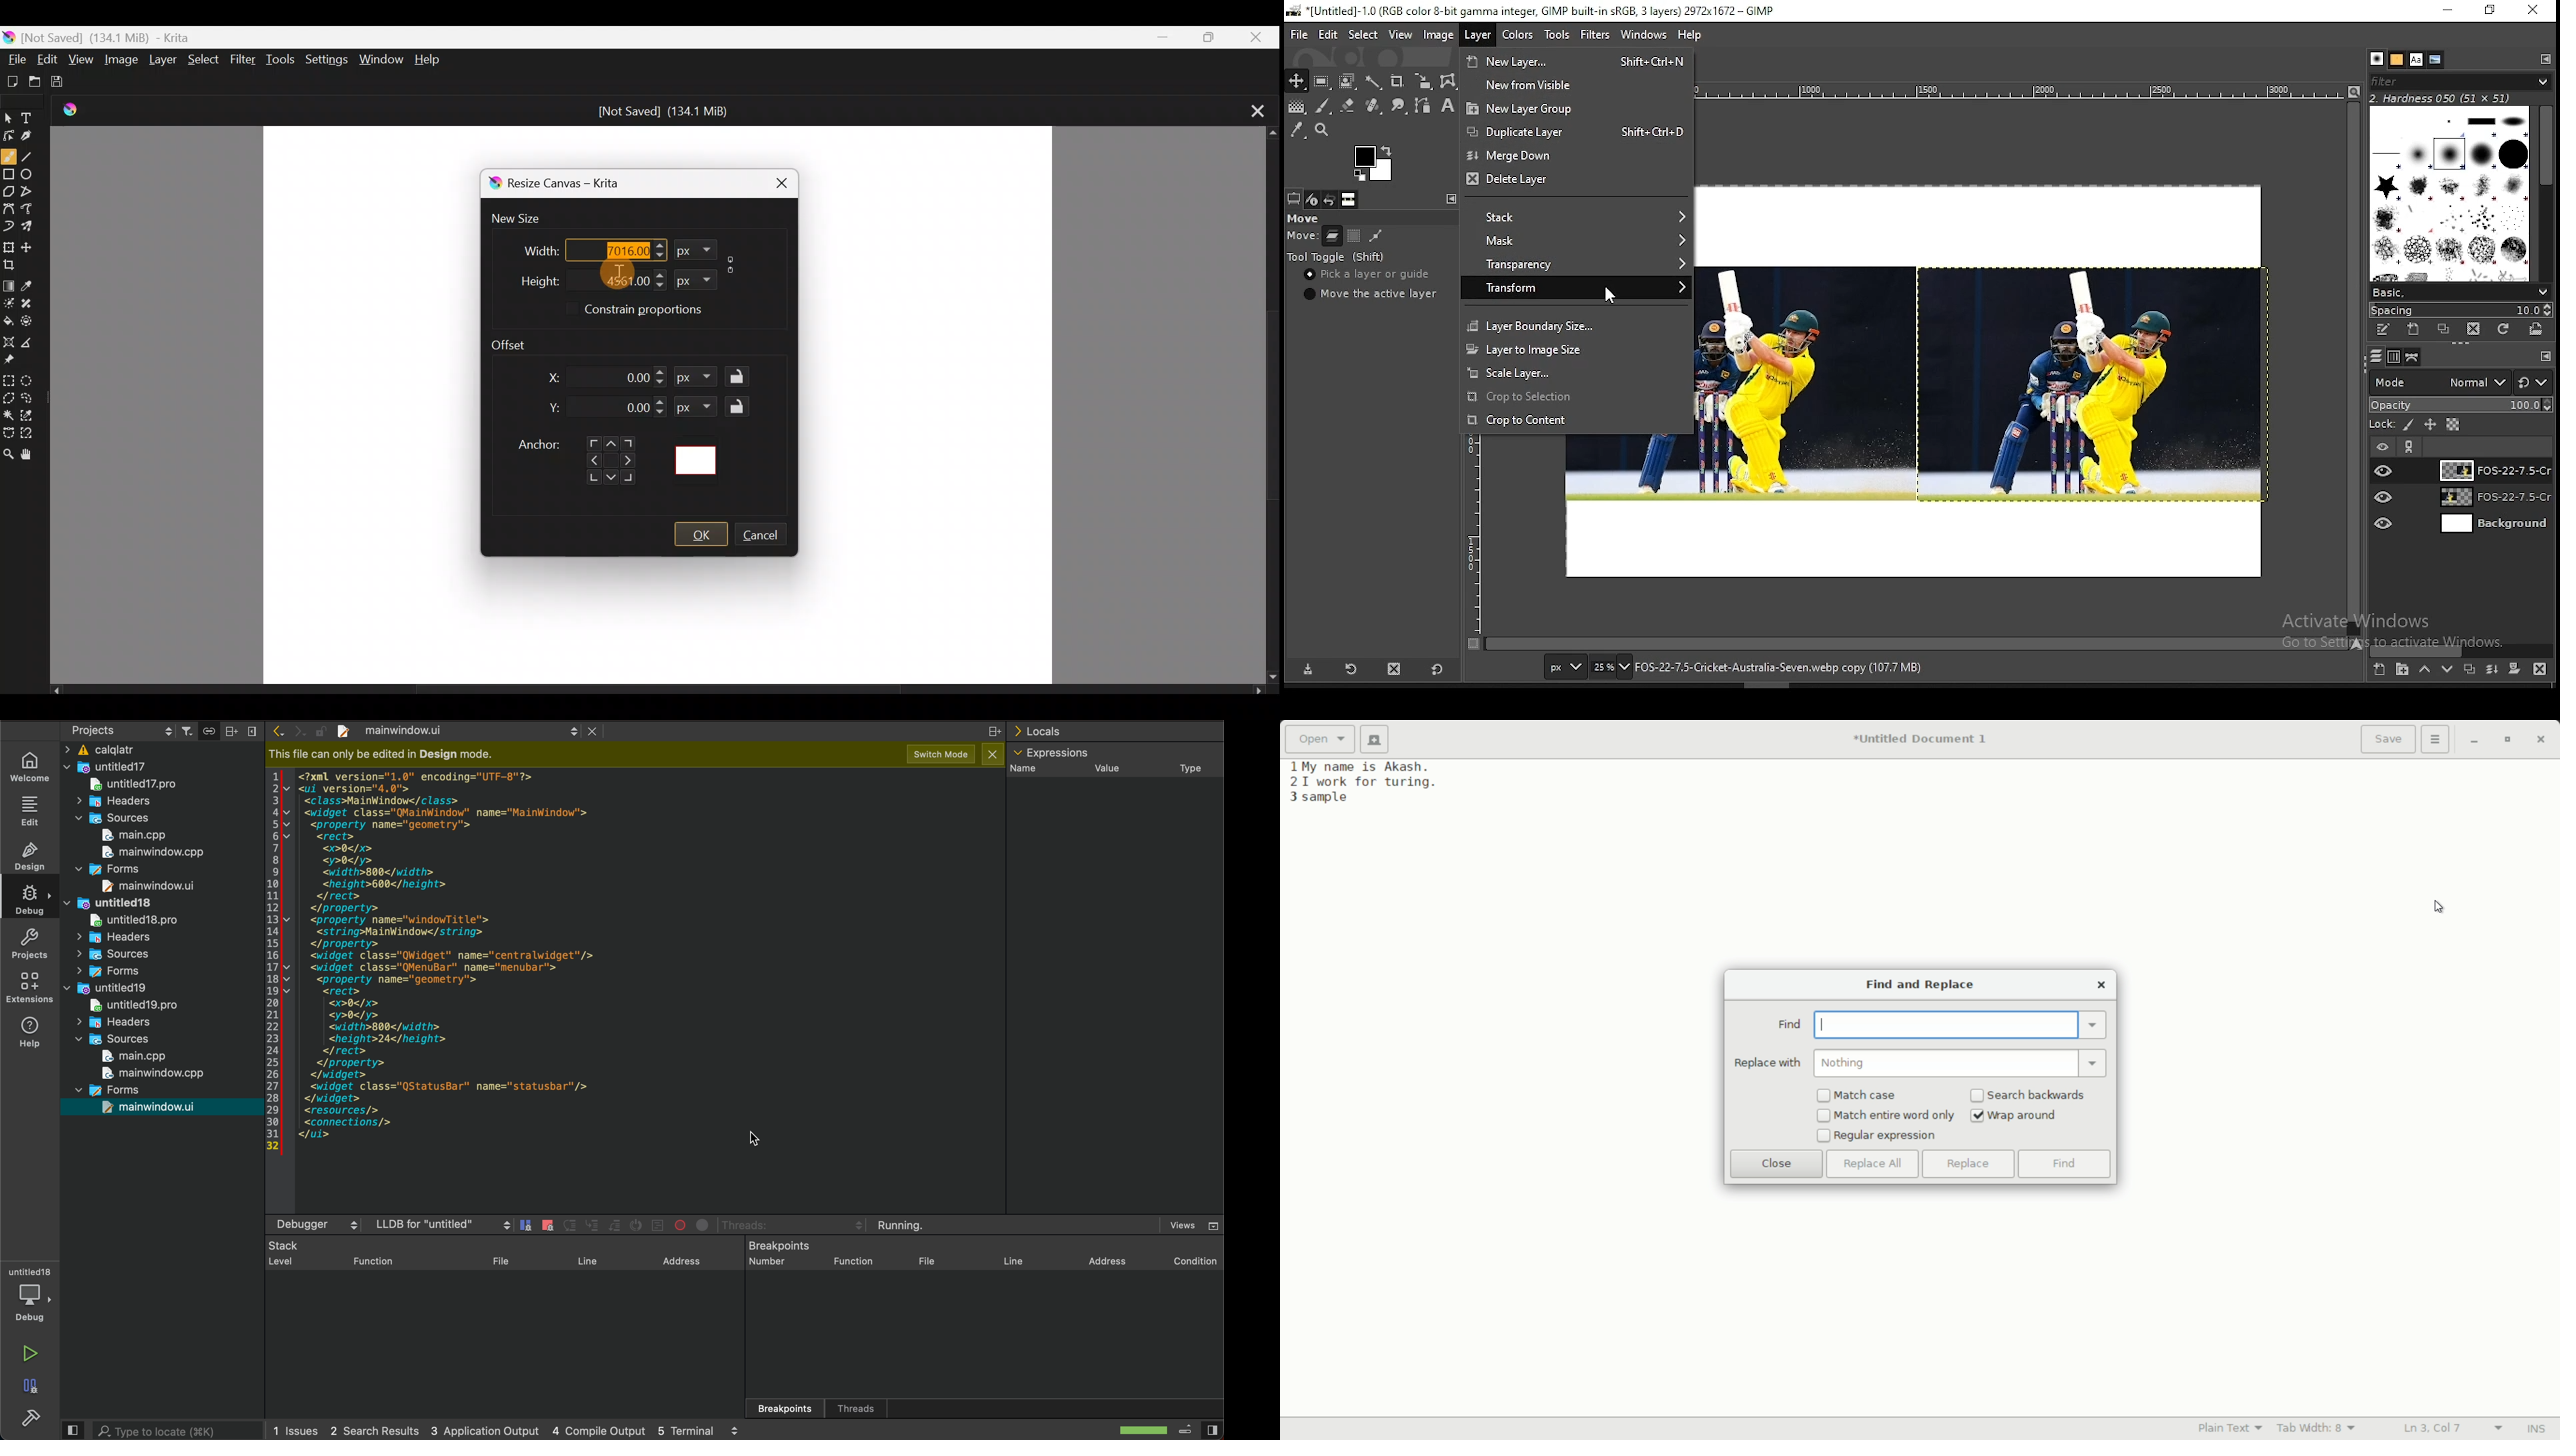  What do you see at coordinates (524, 219) in the screenshot?
I see `New size` at bounding box center [524, 219].